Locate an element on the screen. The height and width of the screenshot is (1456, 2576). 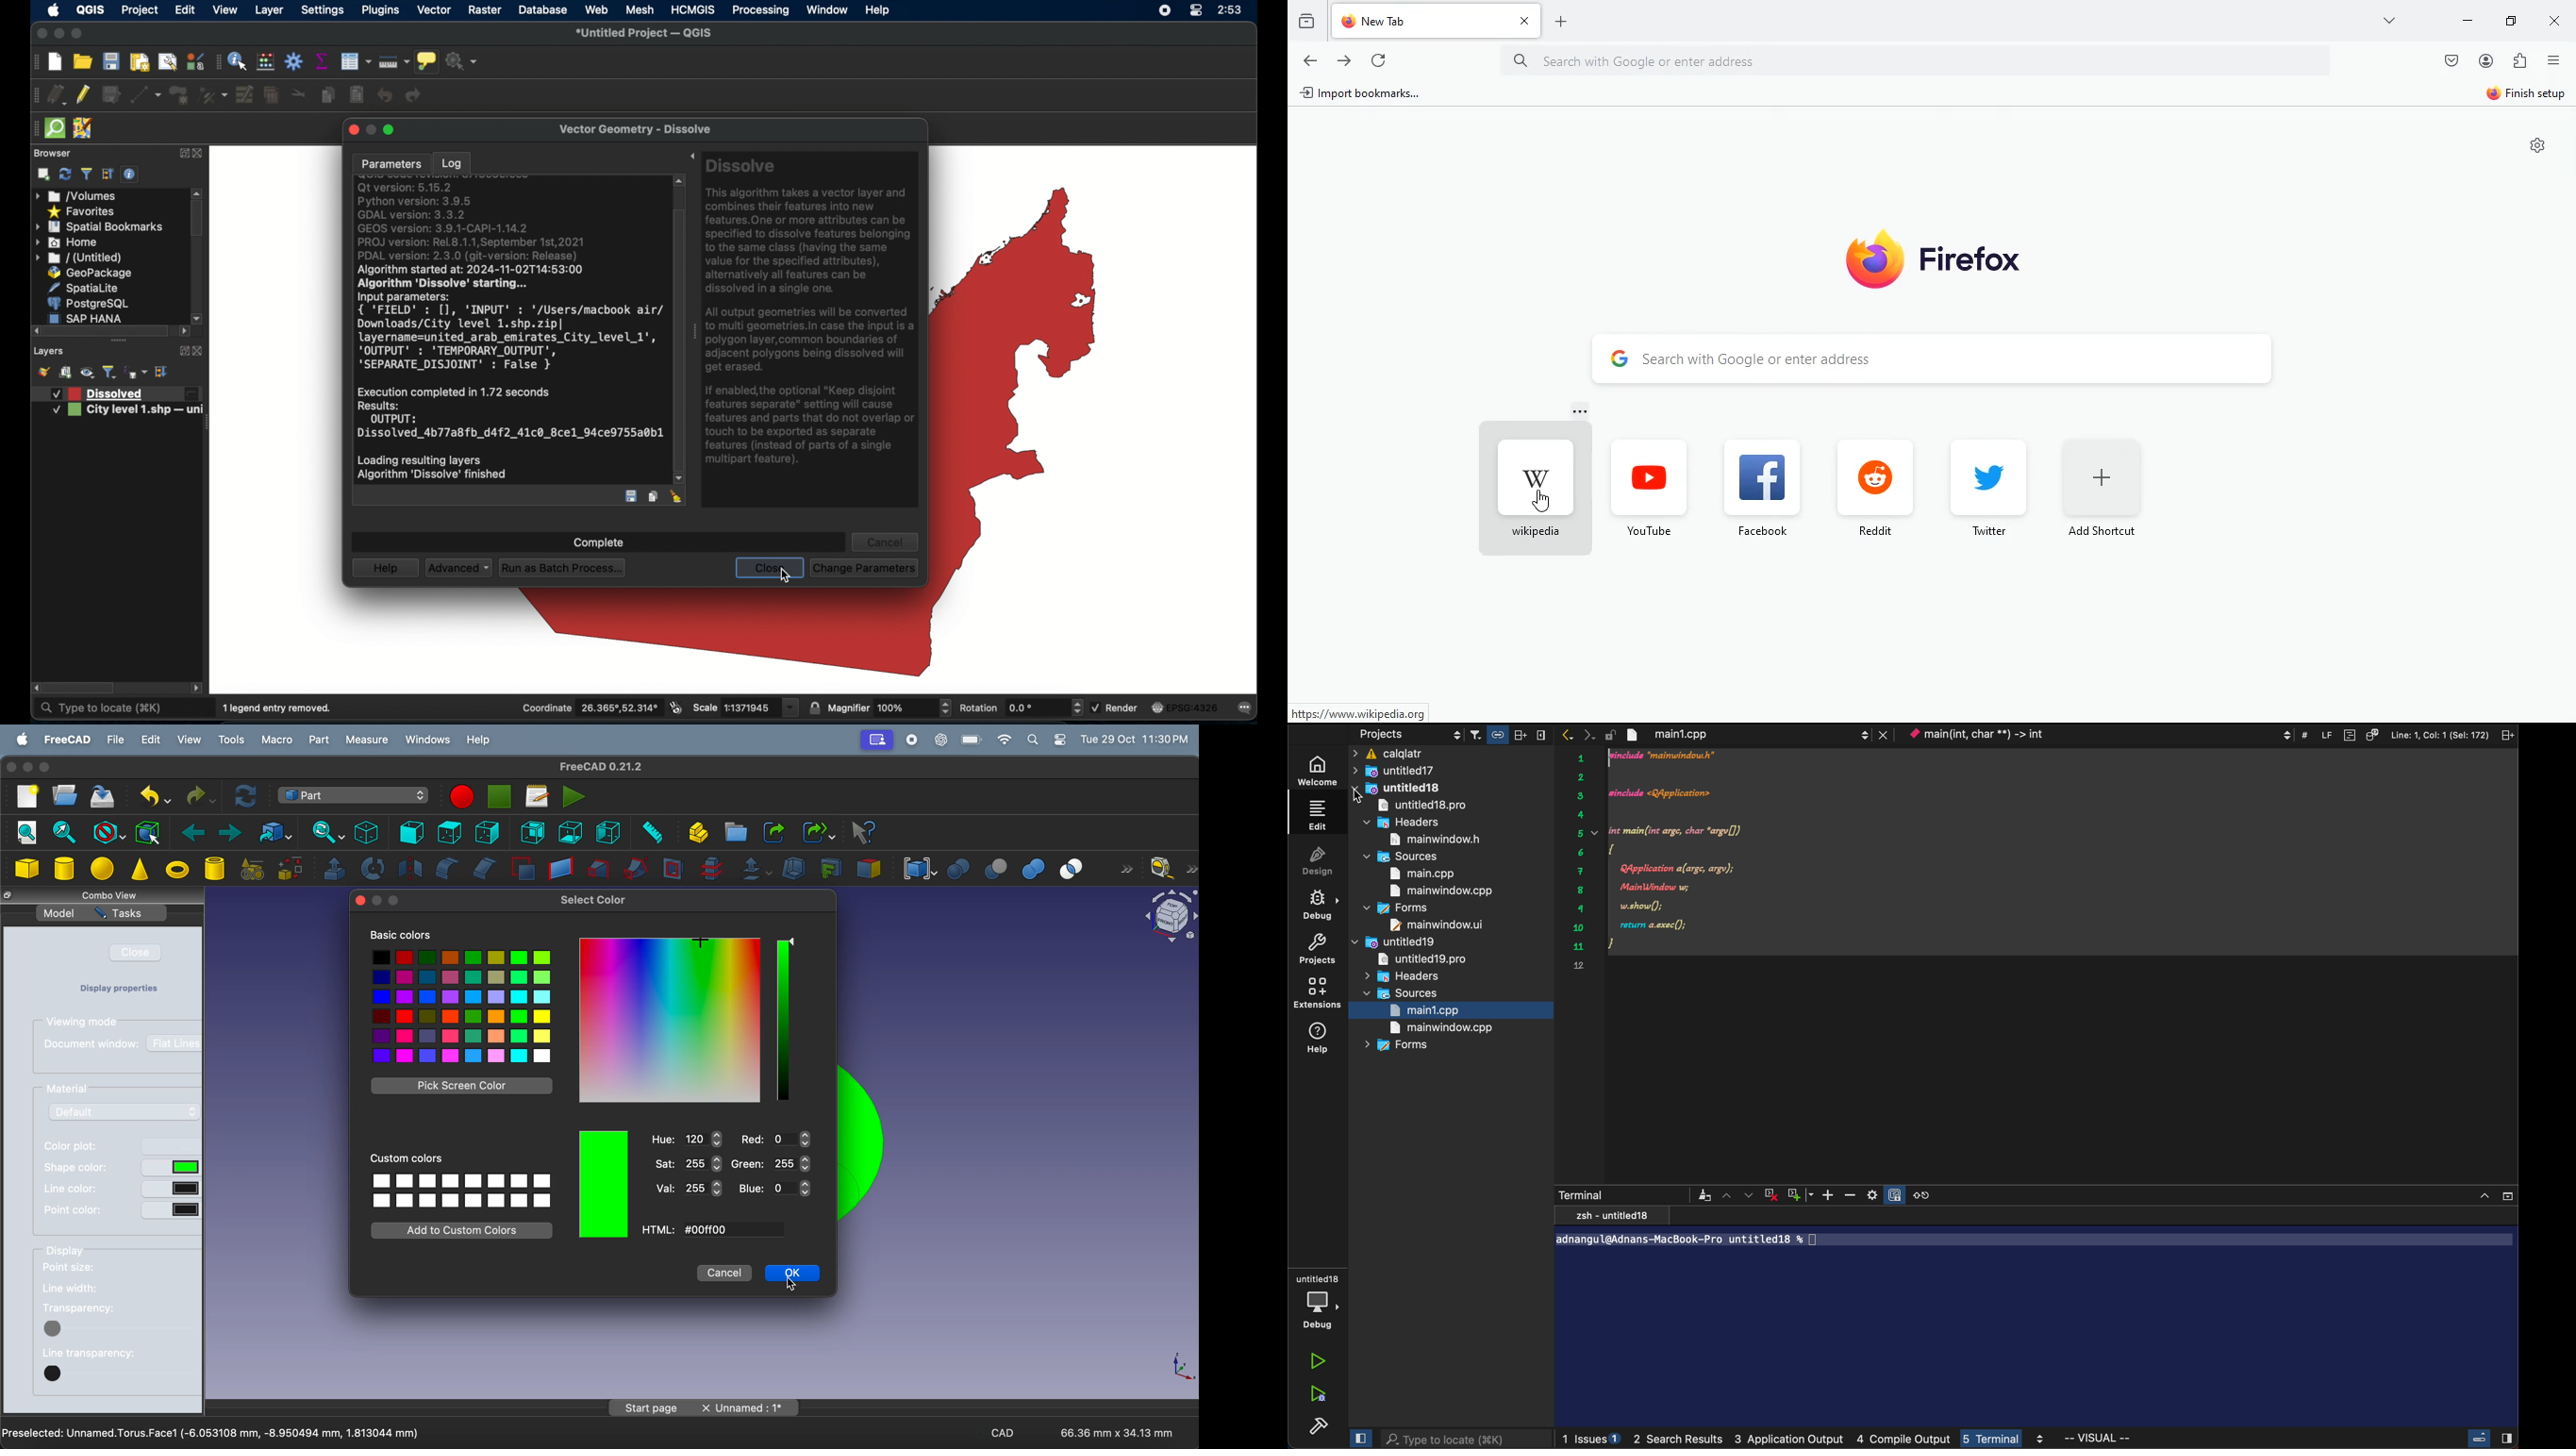
wikipedia is located at coordinates (1536, 532).